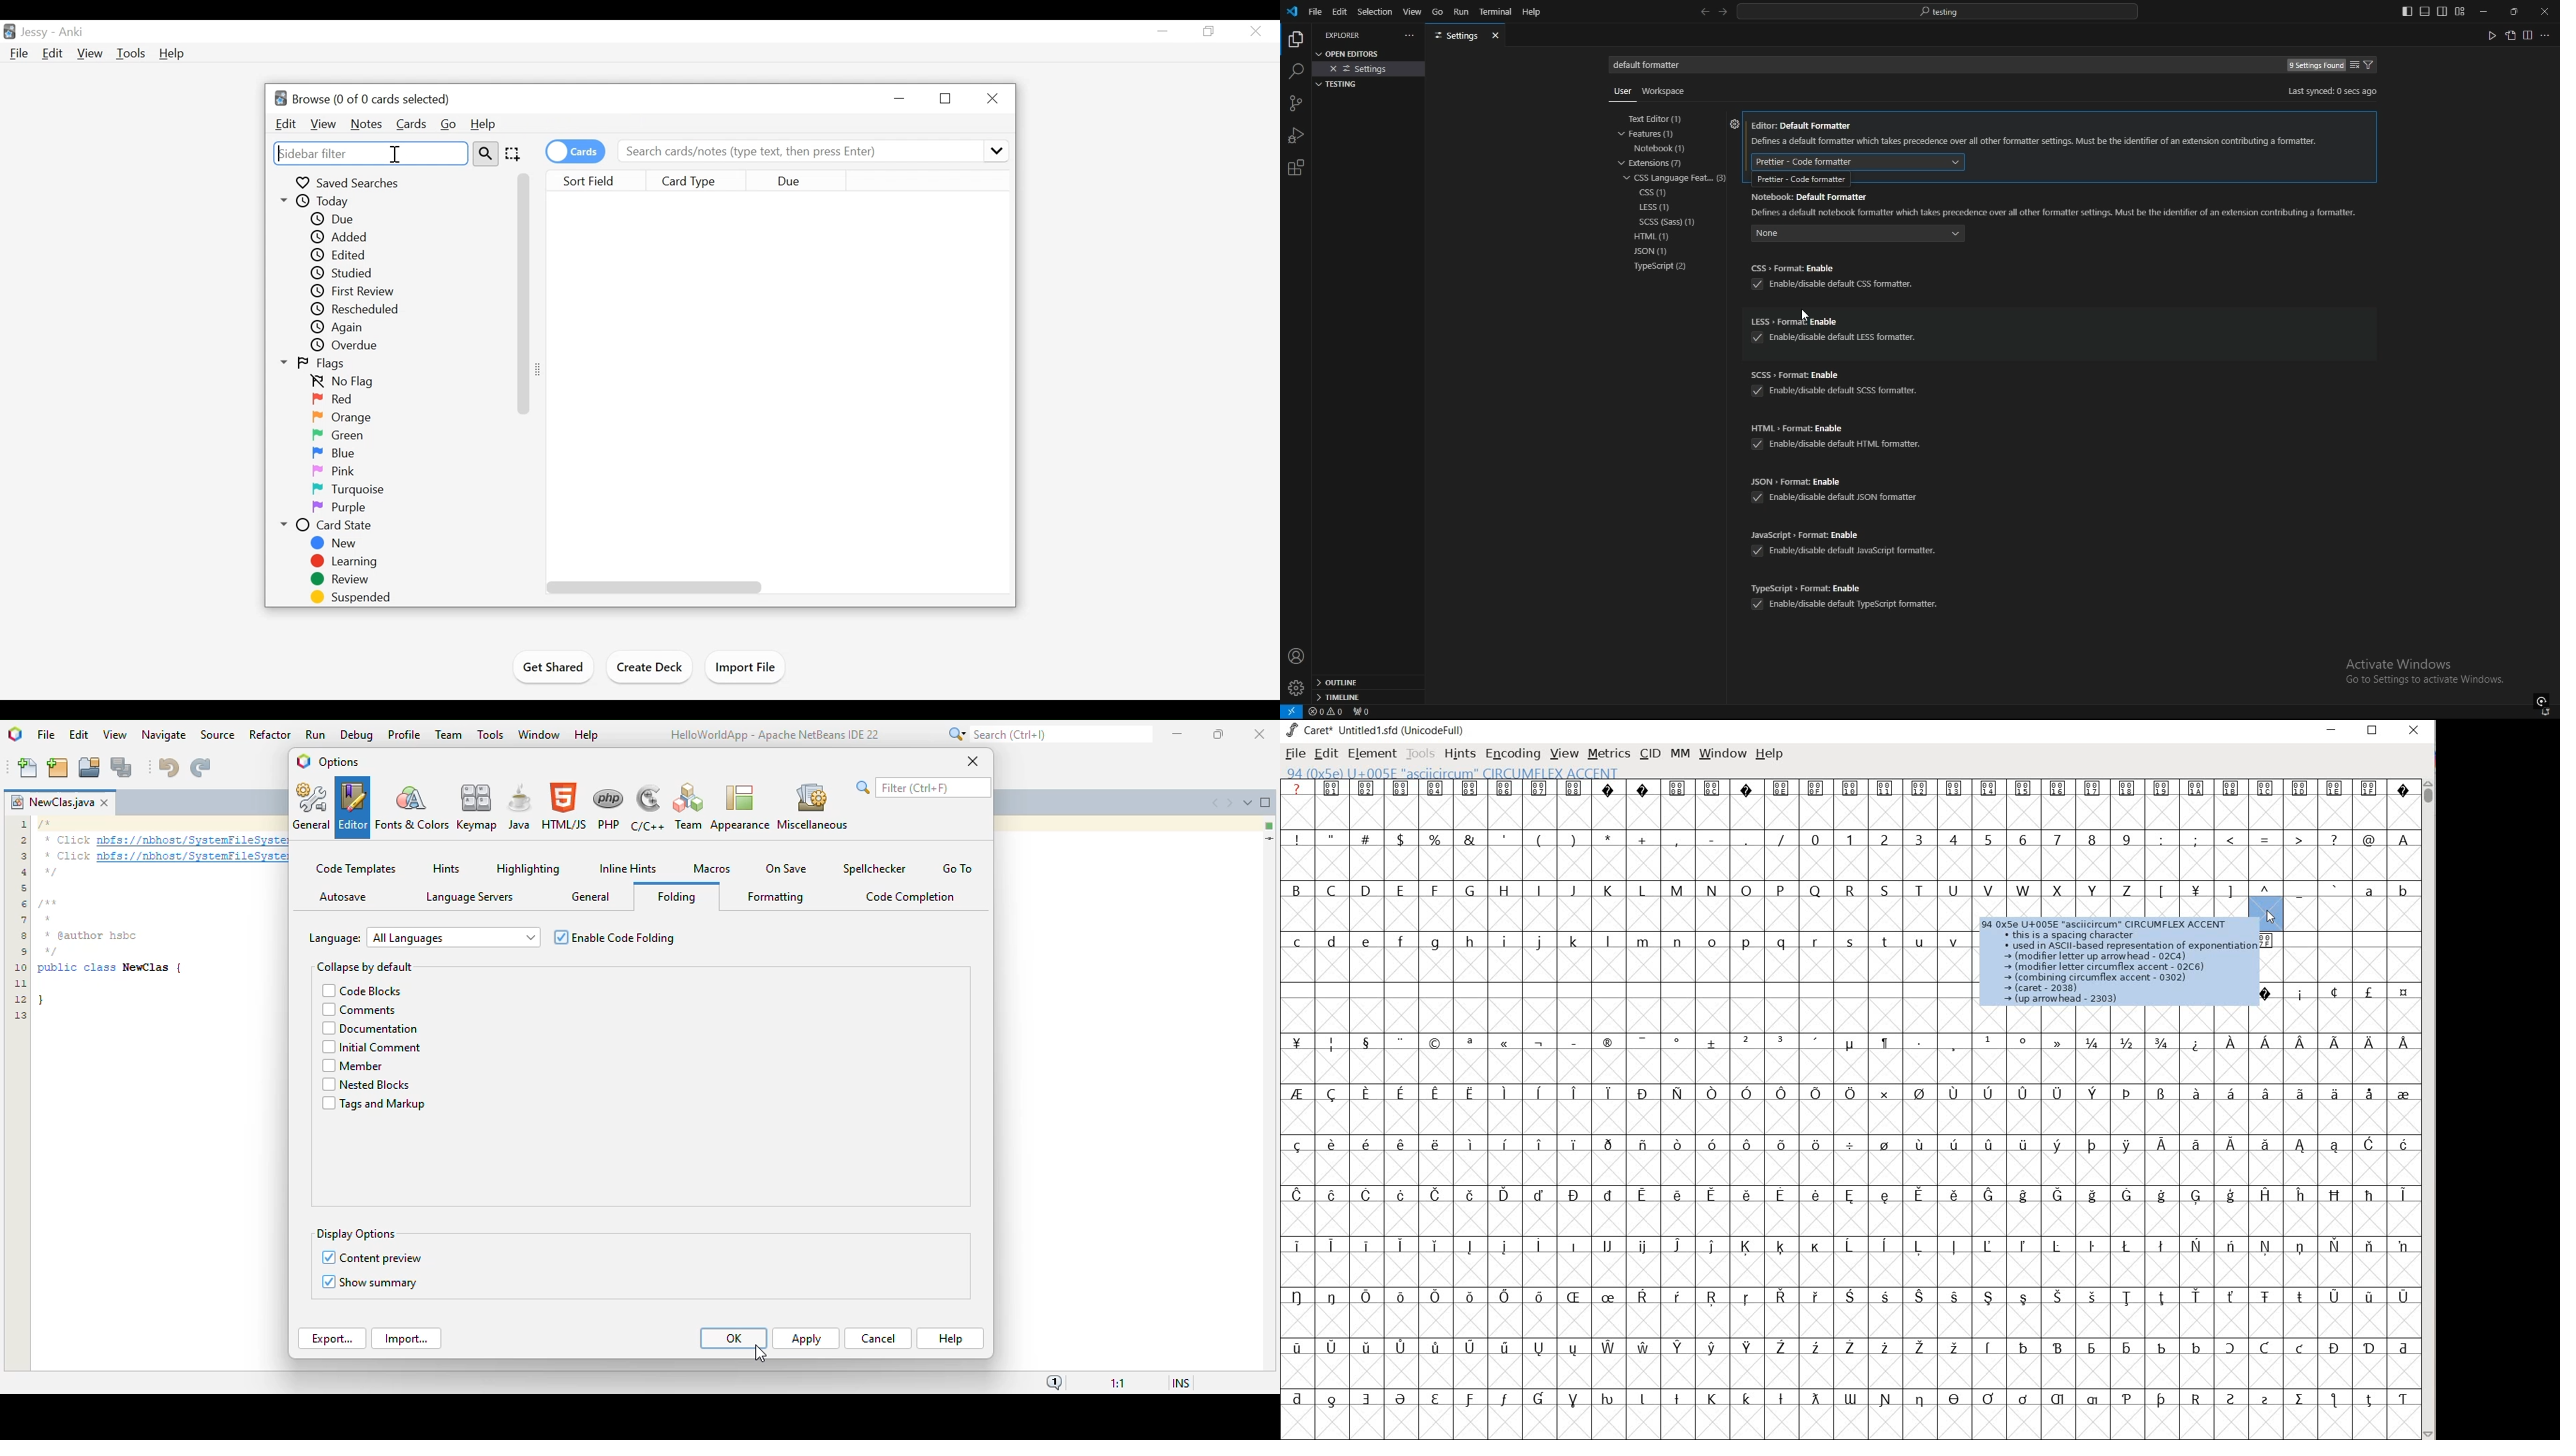  What do you see at coordinates (1843, 395) in the screenshot?
I see `enable /disable default scss formatter` at bounding box center [1843, 395].